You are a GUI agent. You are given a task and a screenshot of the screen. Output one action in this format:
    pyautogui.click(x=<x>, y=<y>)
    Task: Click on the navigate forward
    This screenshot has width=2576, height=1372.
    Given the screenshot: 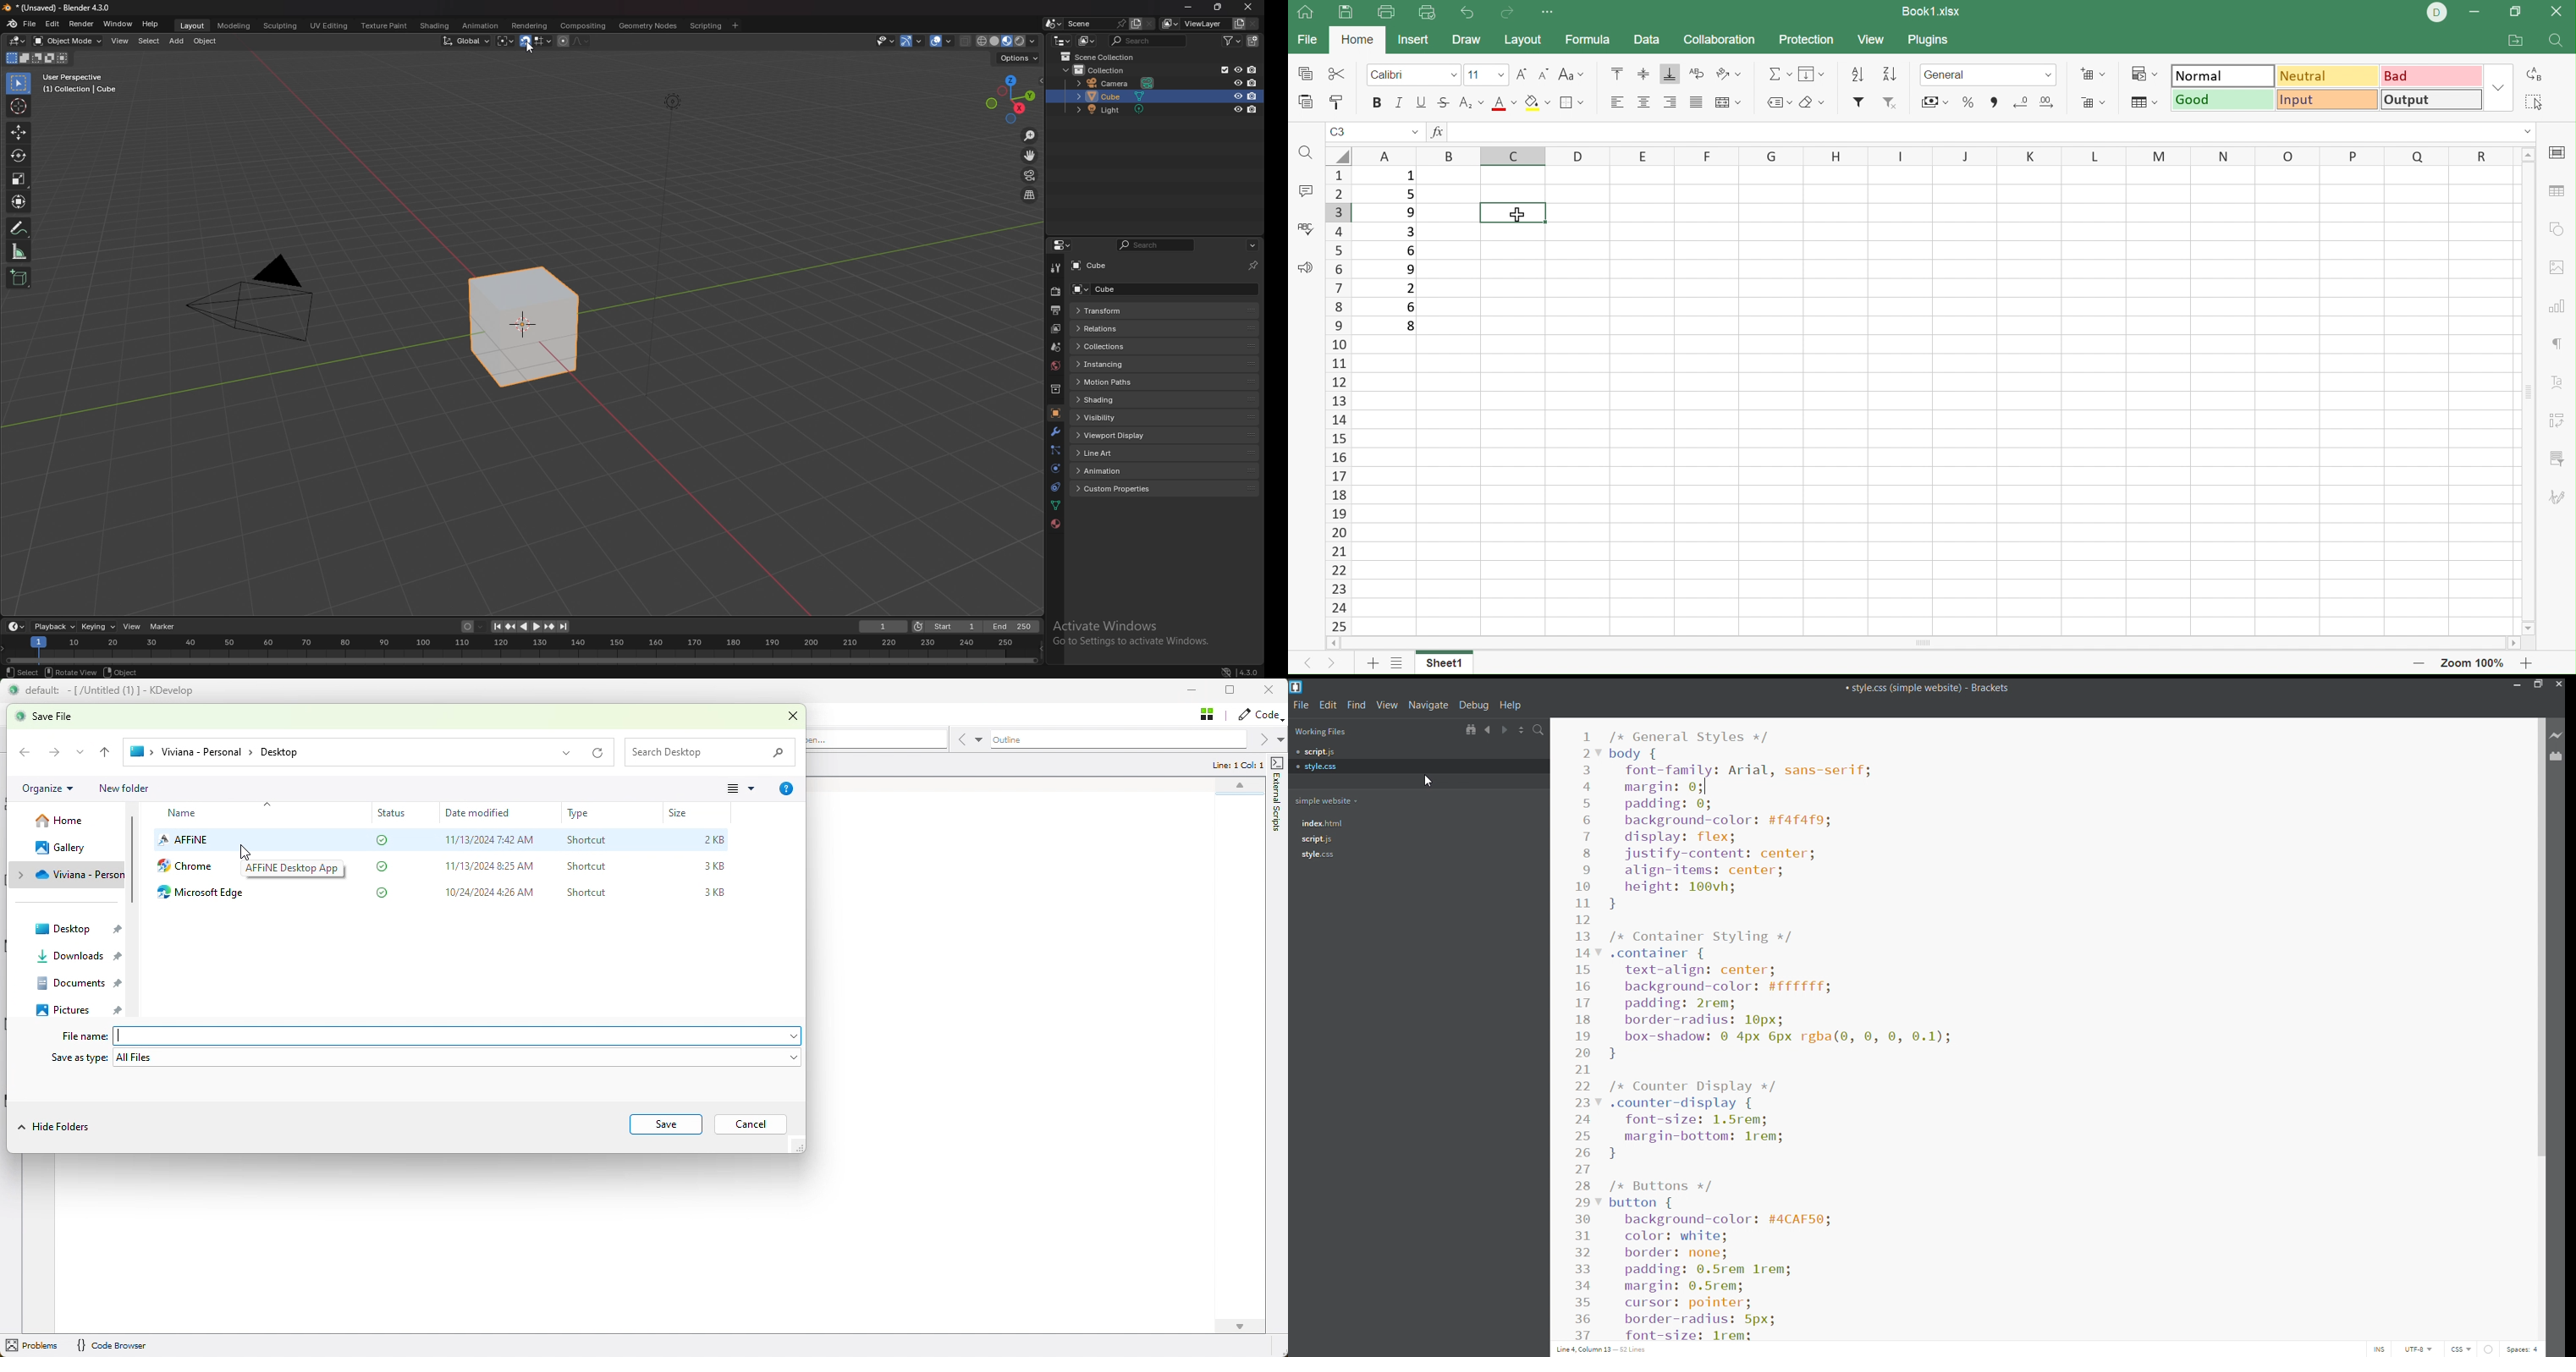 What is the action you would take?
    pyautogui.click(x=1506, y=730)
    